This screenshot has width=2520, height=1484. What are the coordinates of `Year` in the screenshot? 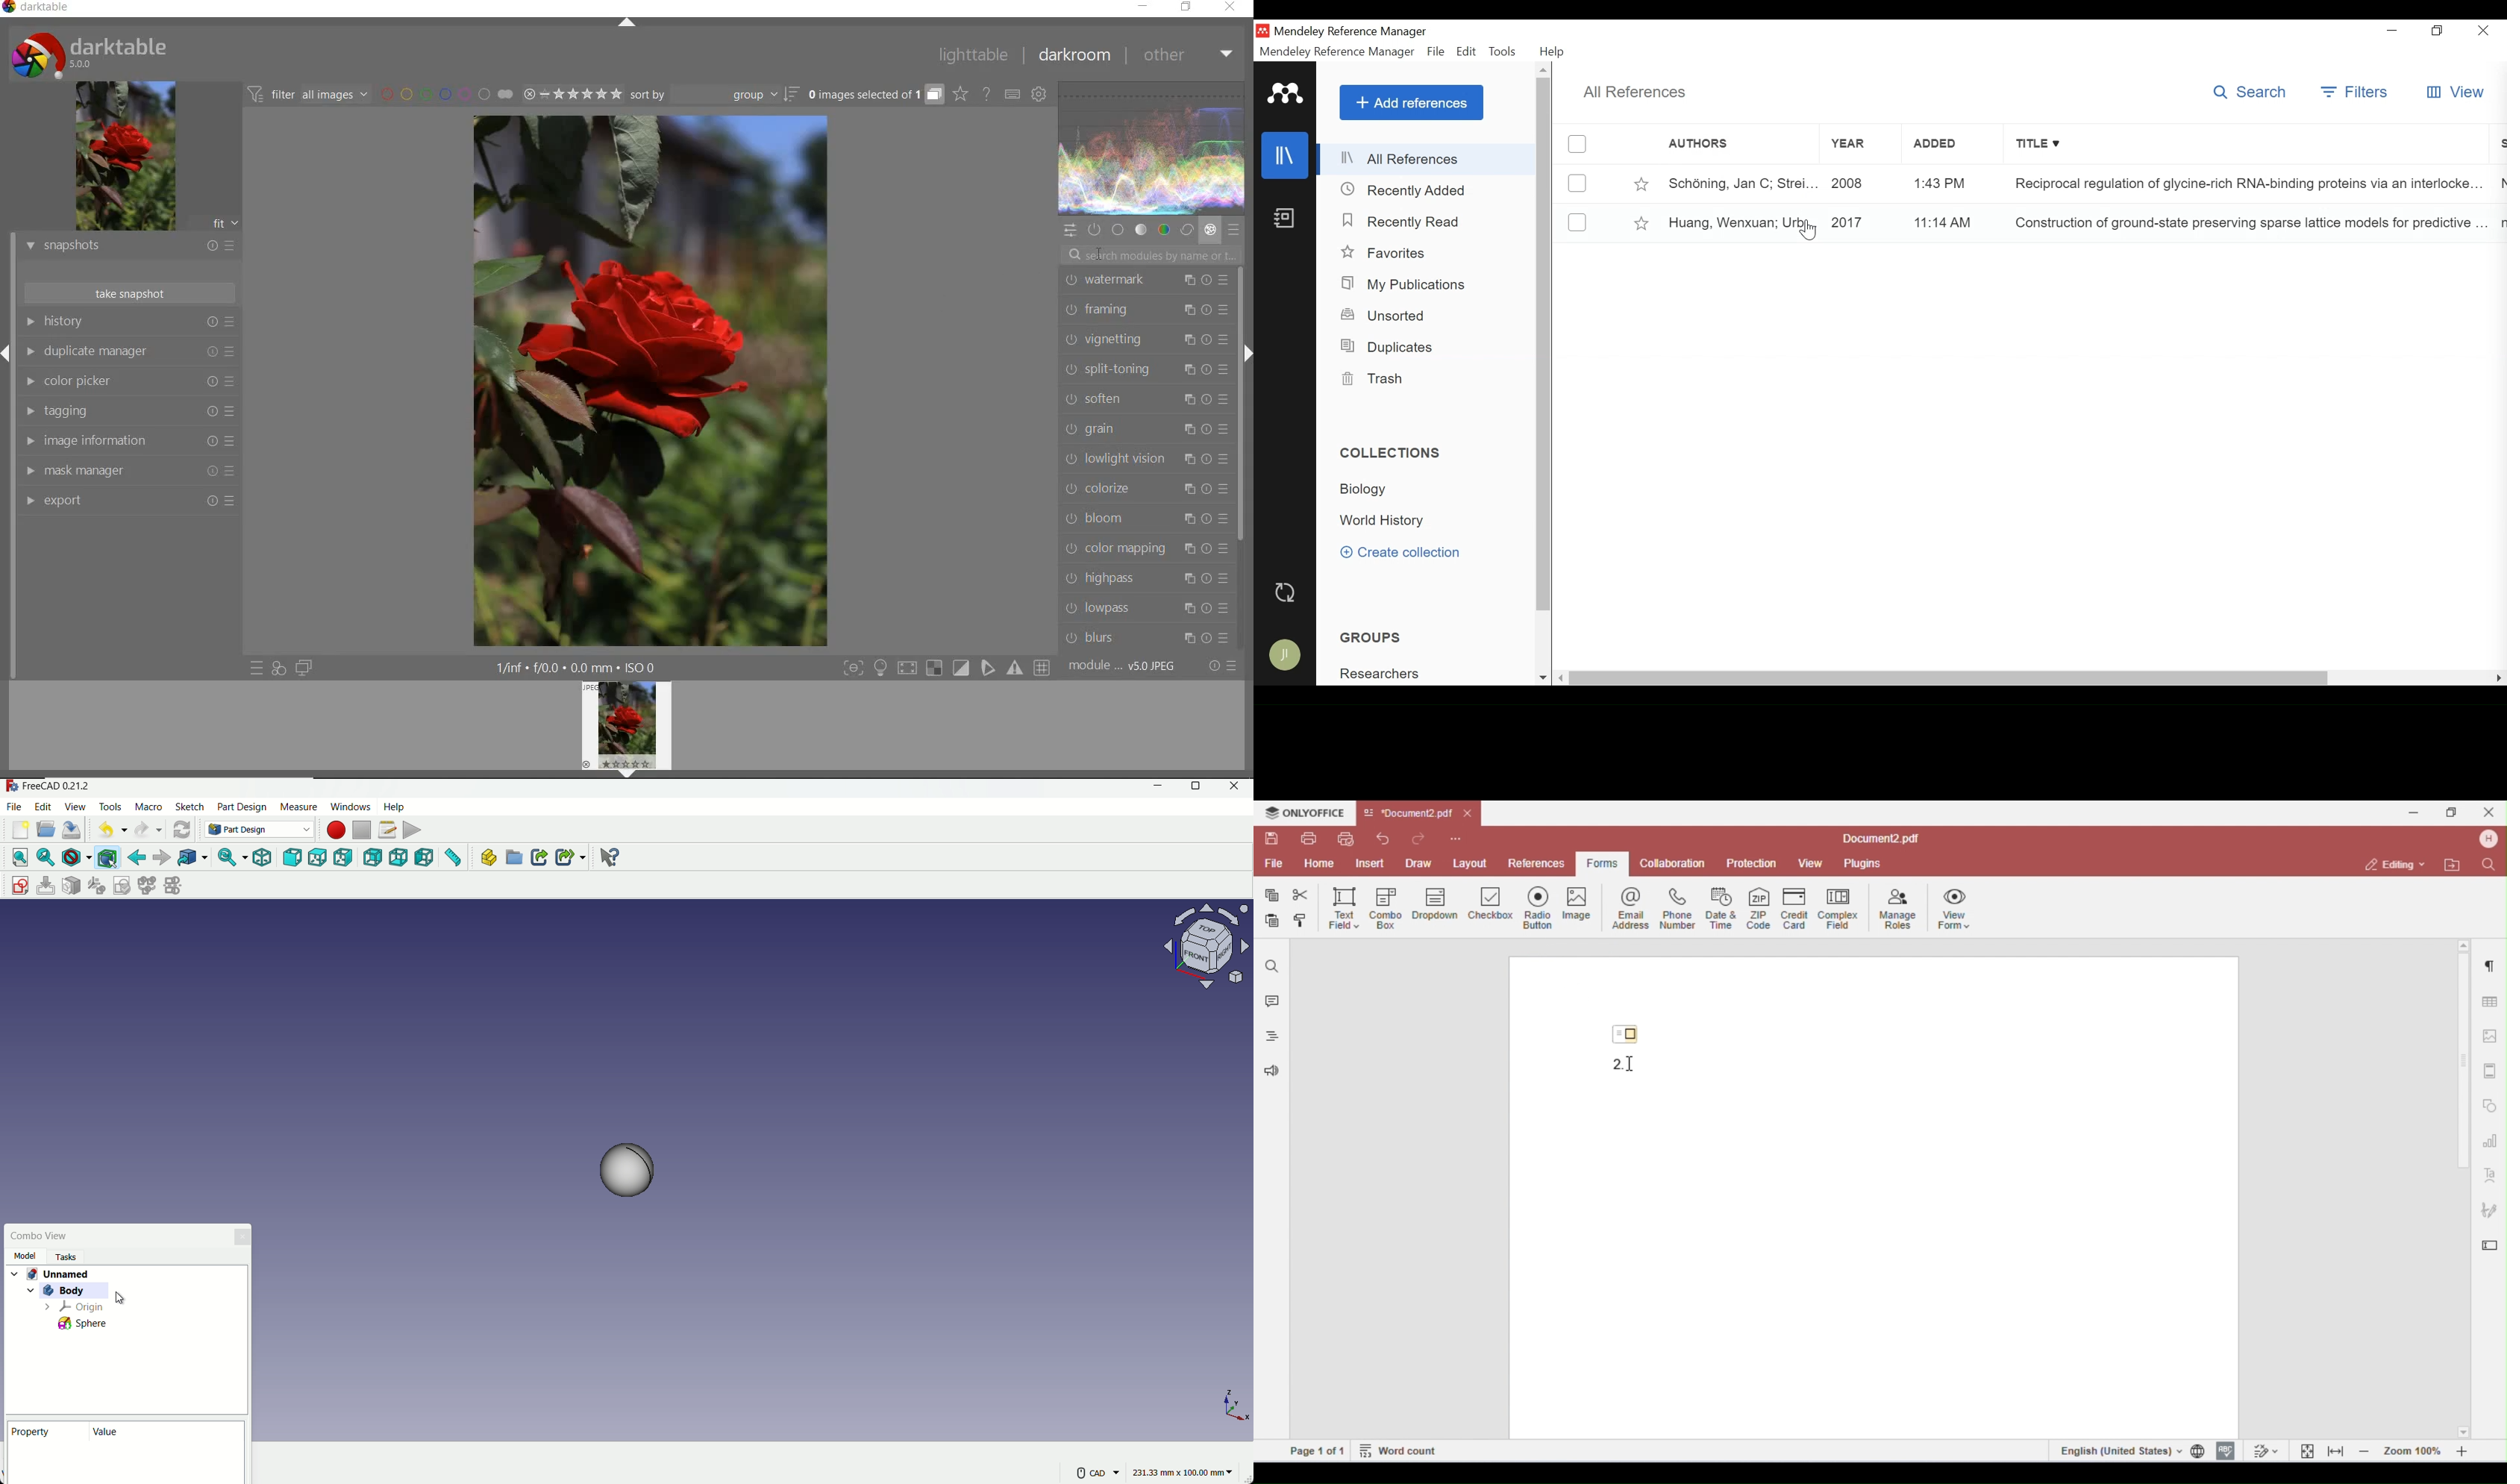 It's located at (1858, 221).